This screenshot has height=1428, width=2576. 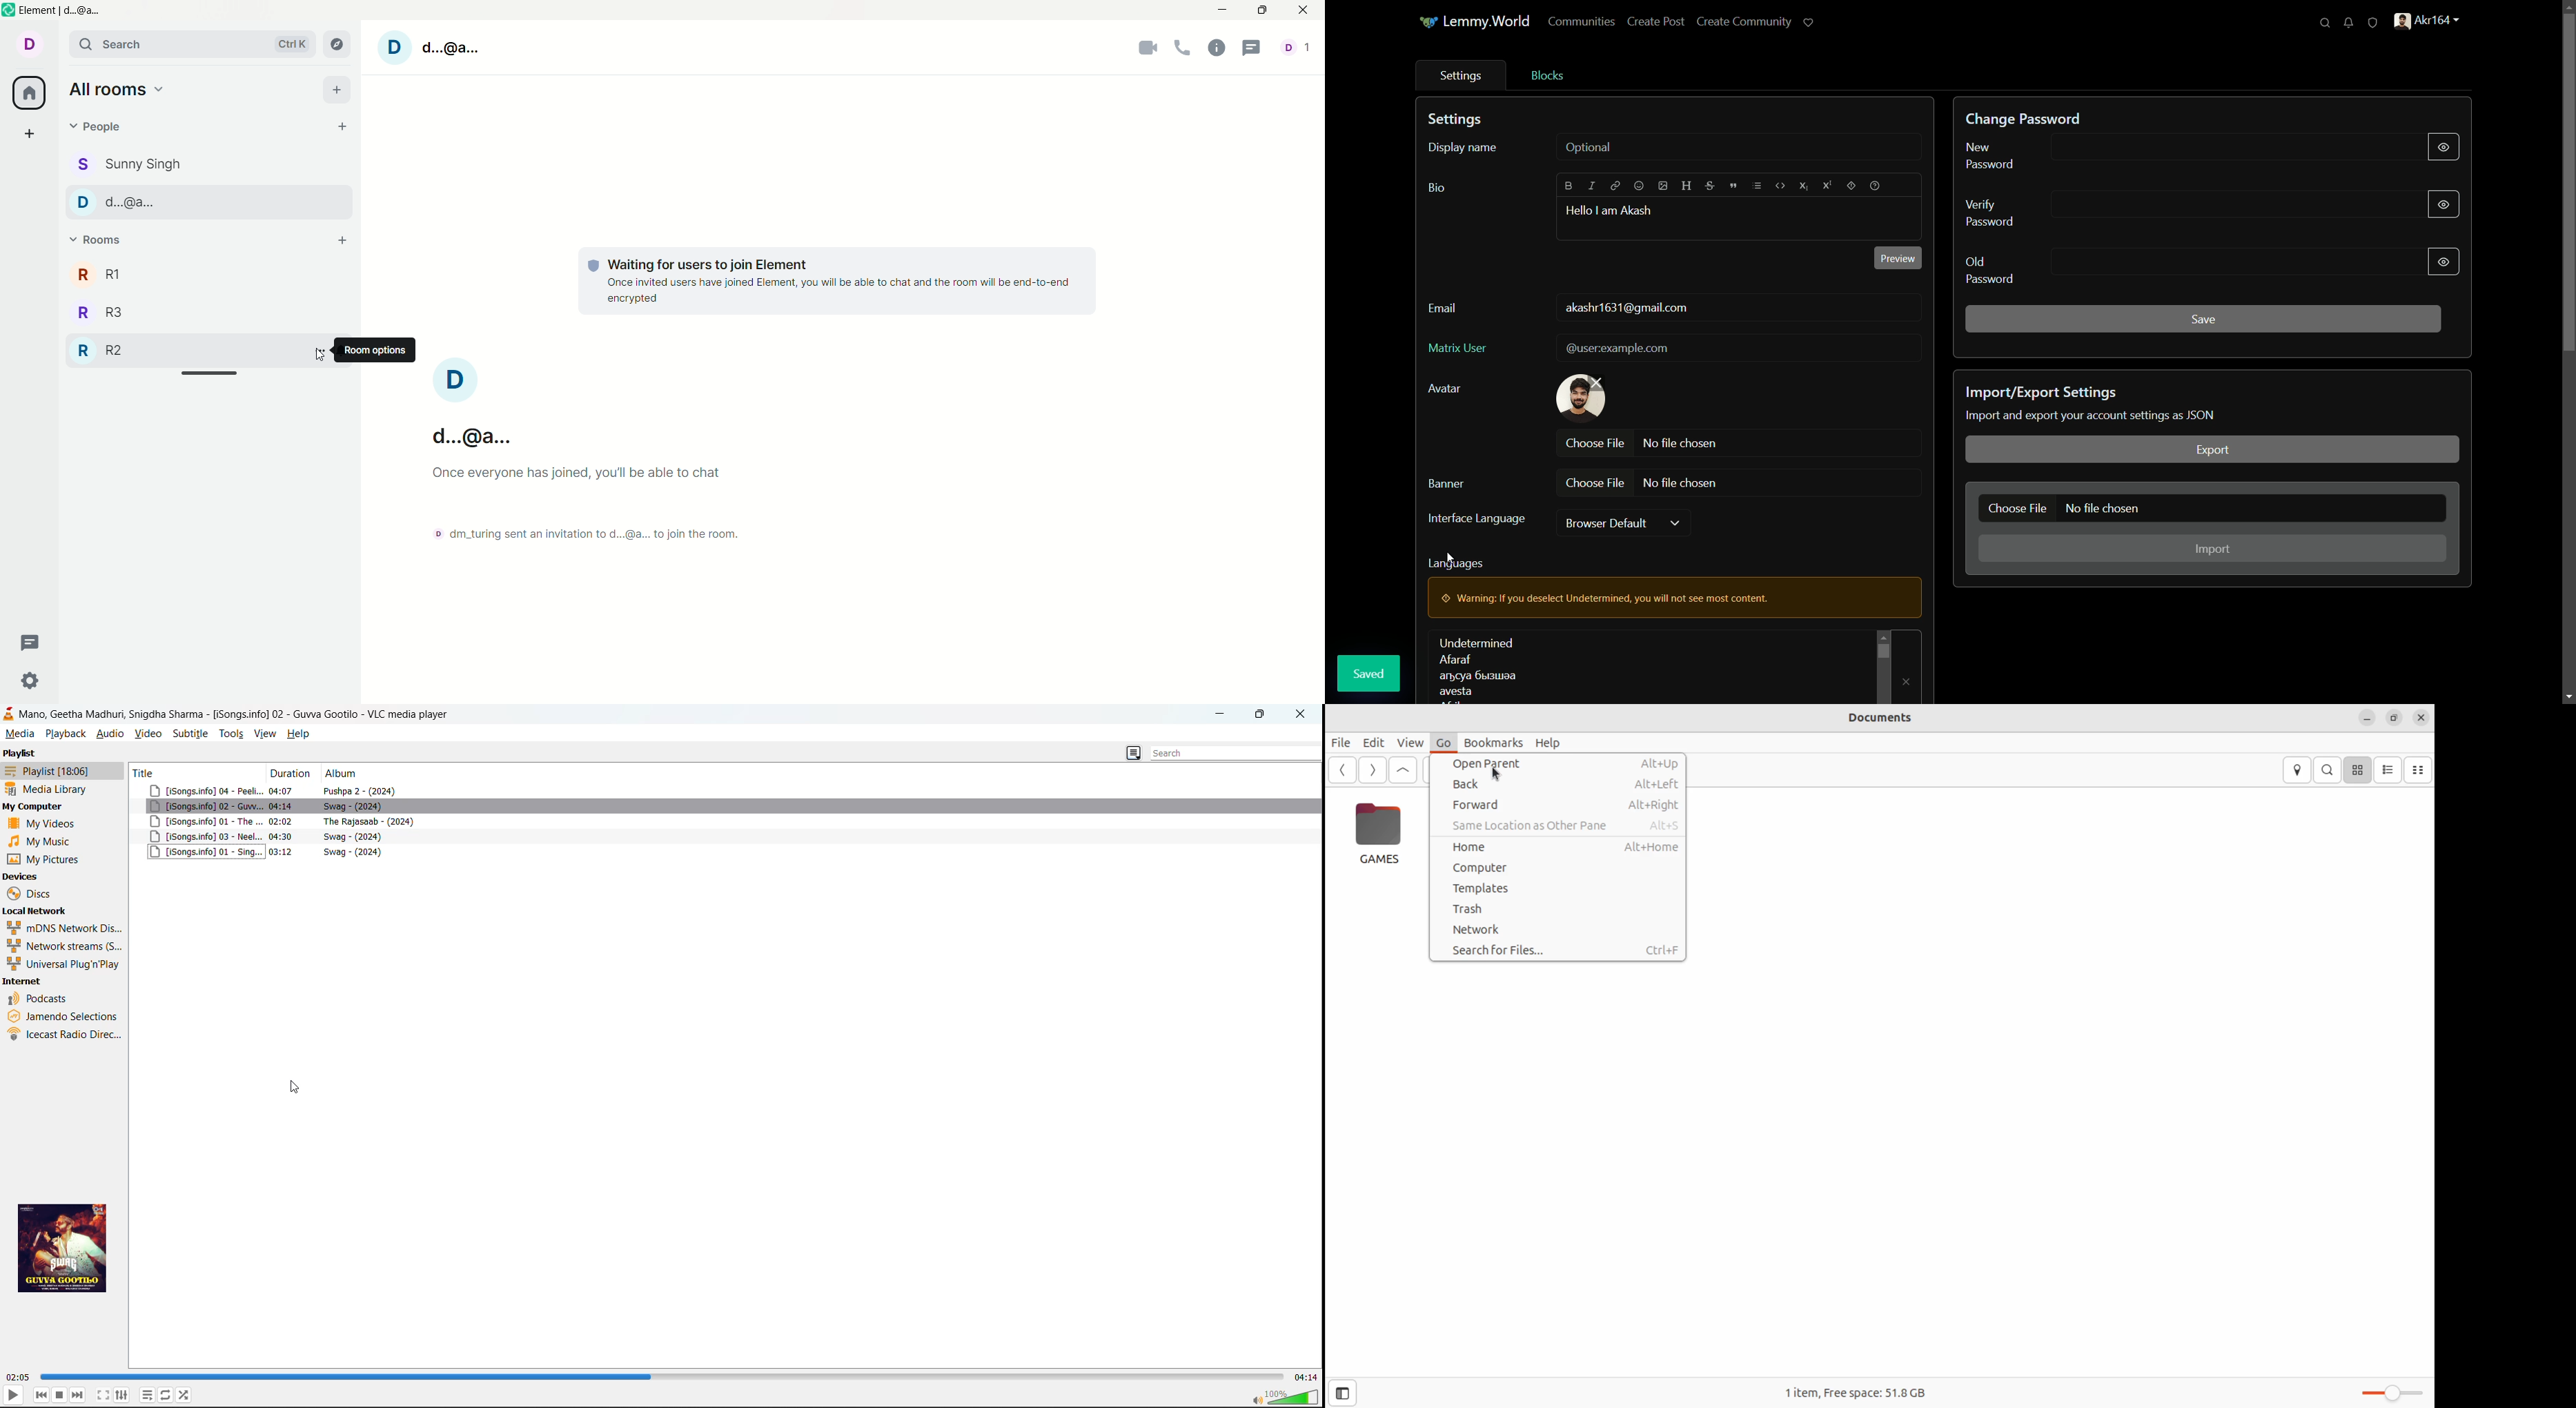 What do you see at coordinates (122, 312) in the screenshot?
I see `R3 room` at bounding box center [122, 312].